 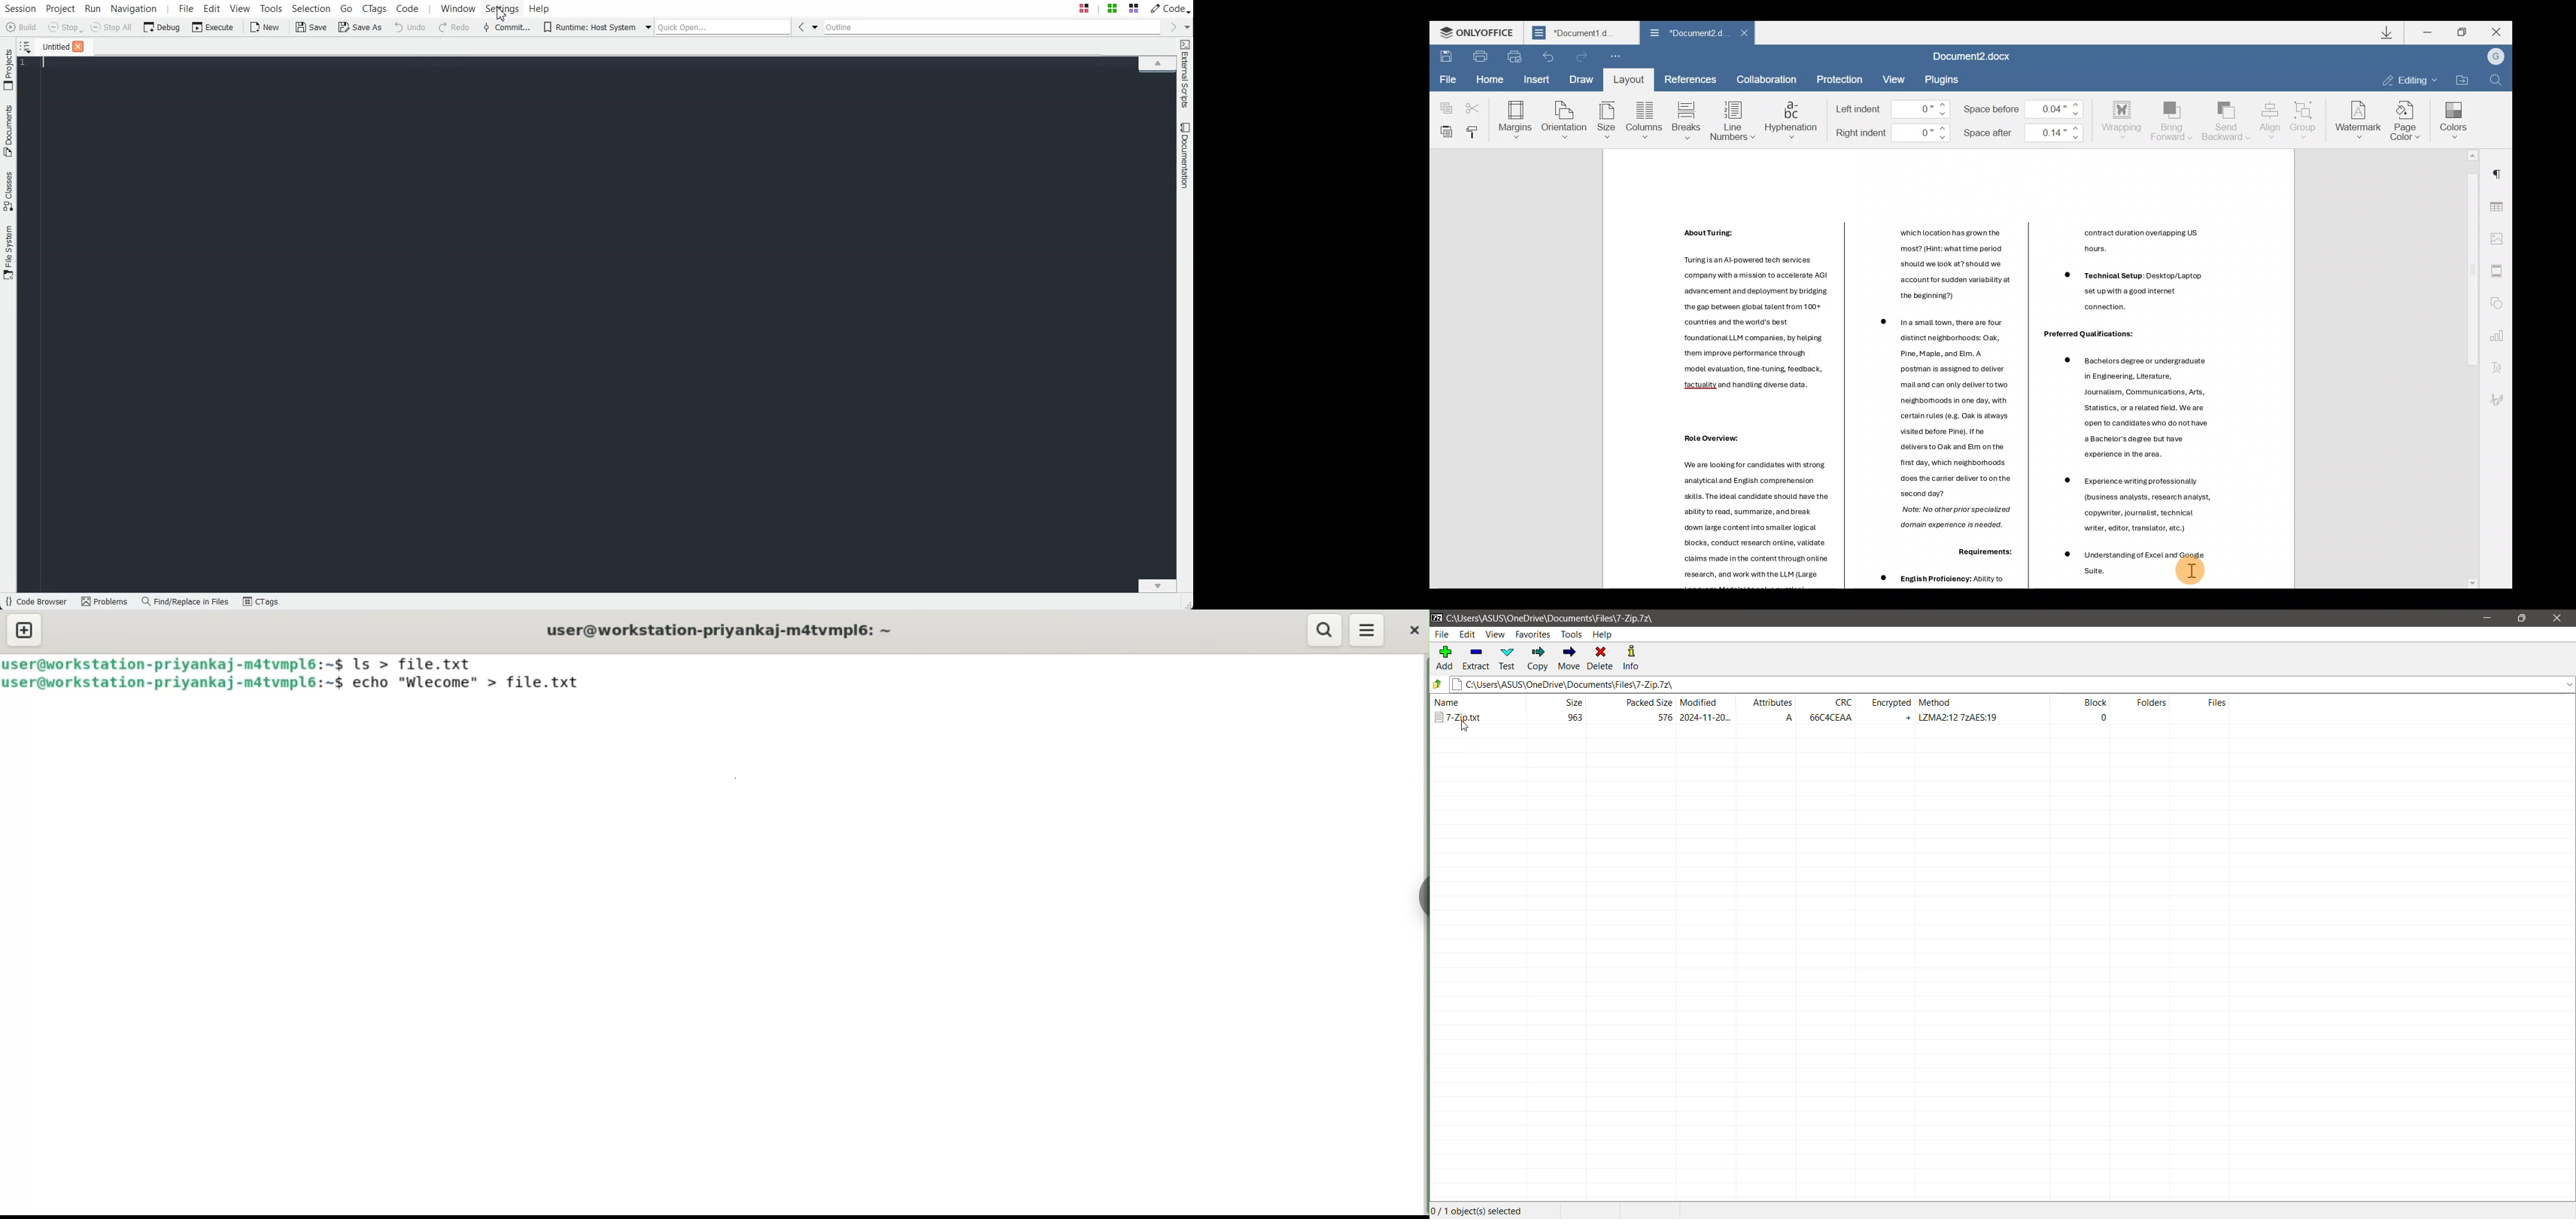 I want to click on , so click(x=2132, y=503).